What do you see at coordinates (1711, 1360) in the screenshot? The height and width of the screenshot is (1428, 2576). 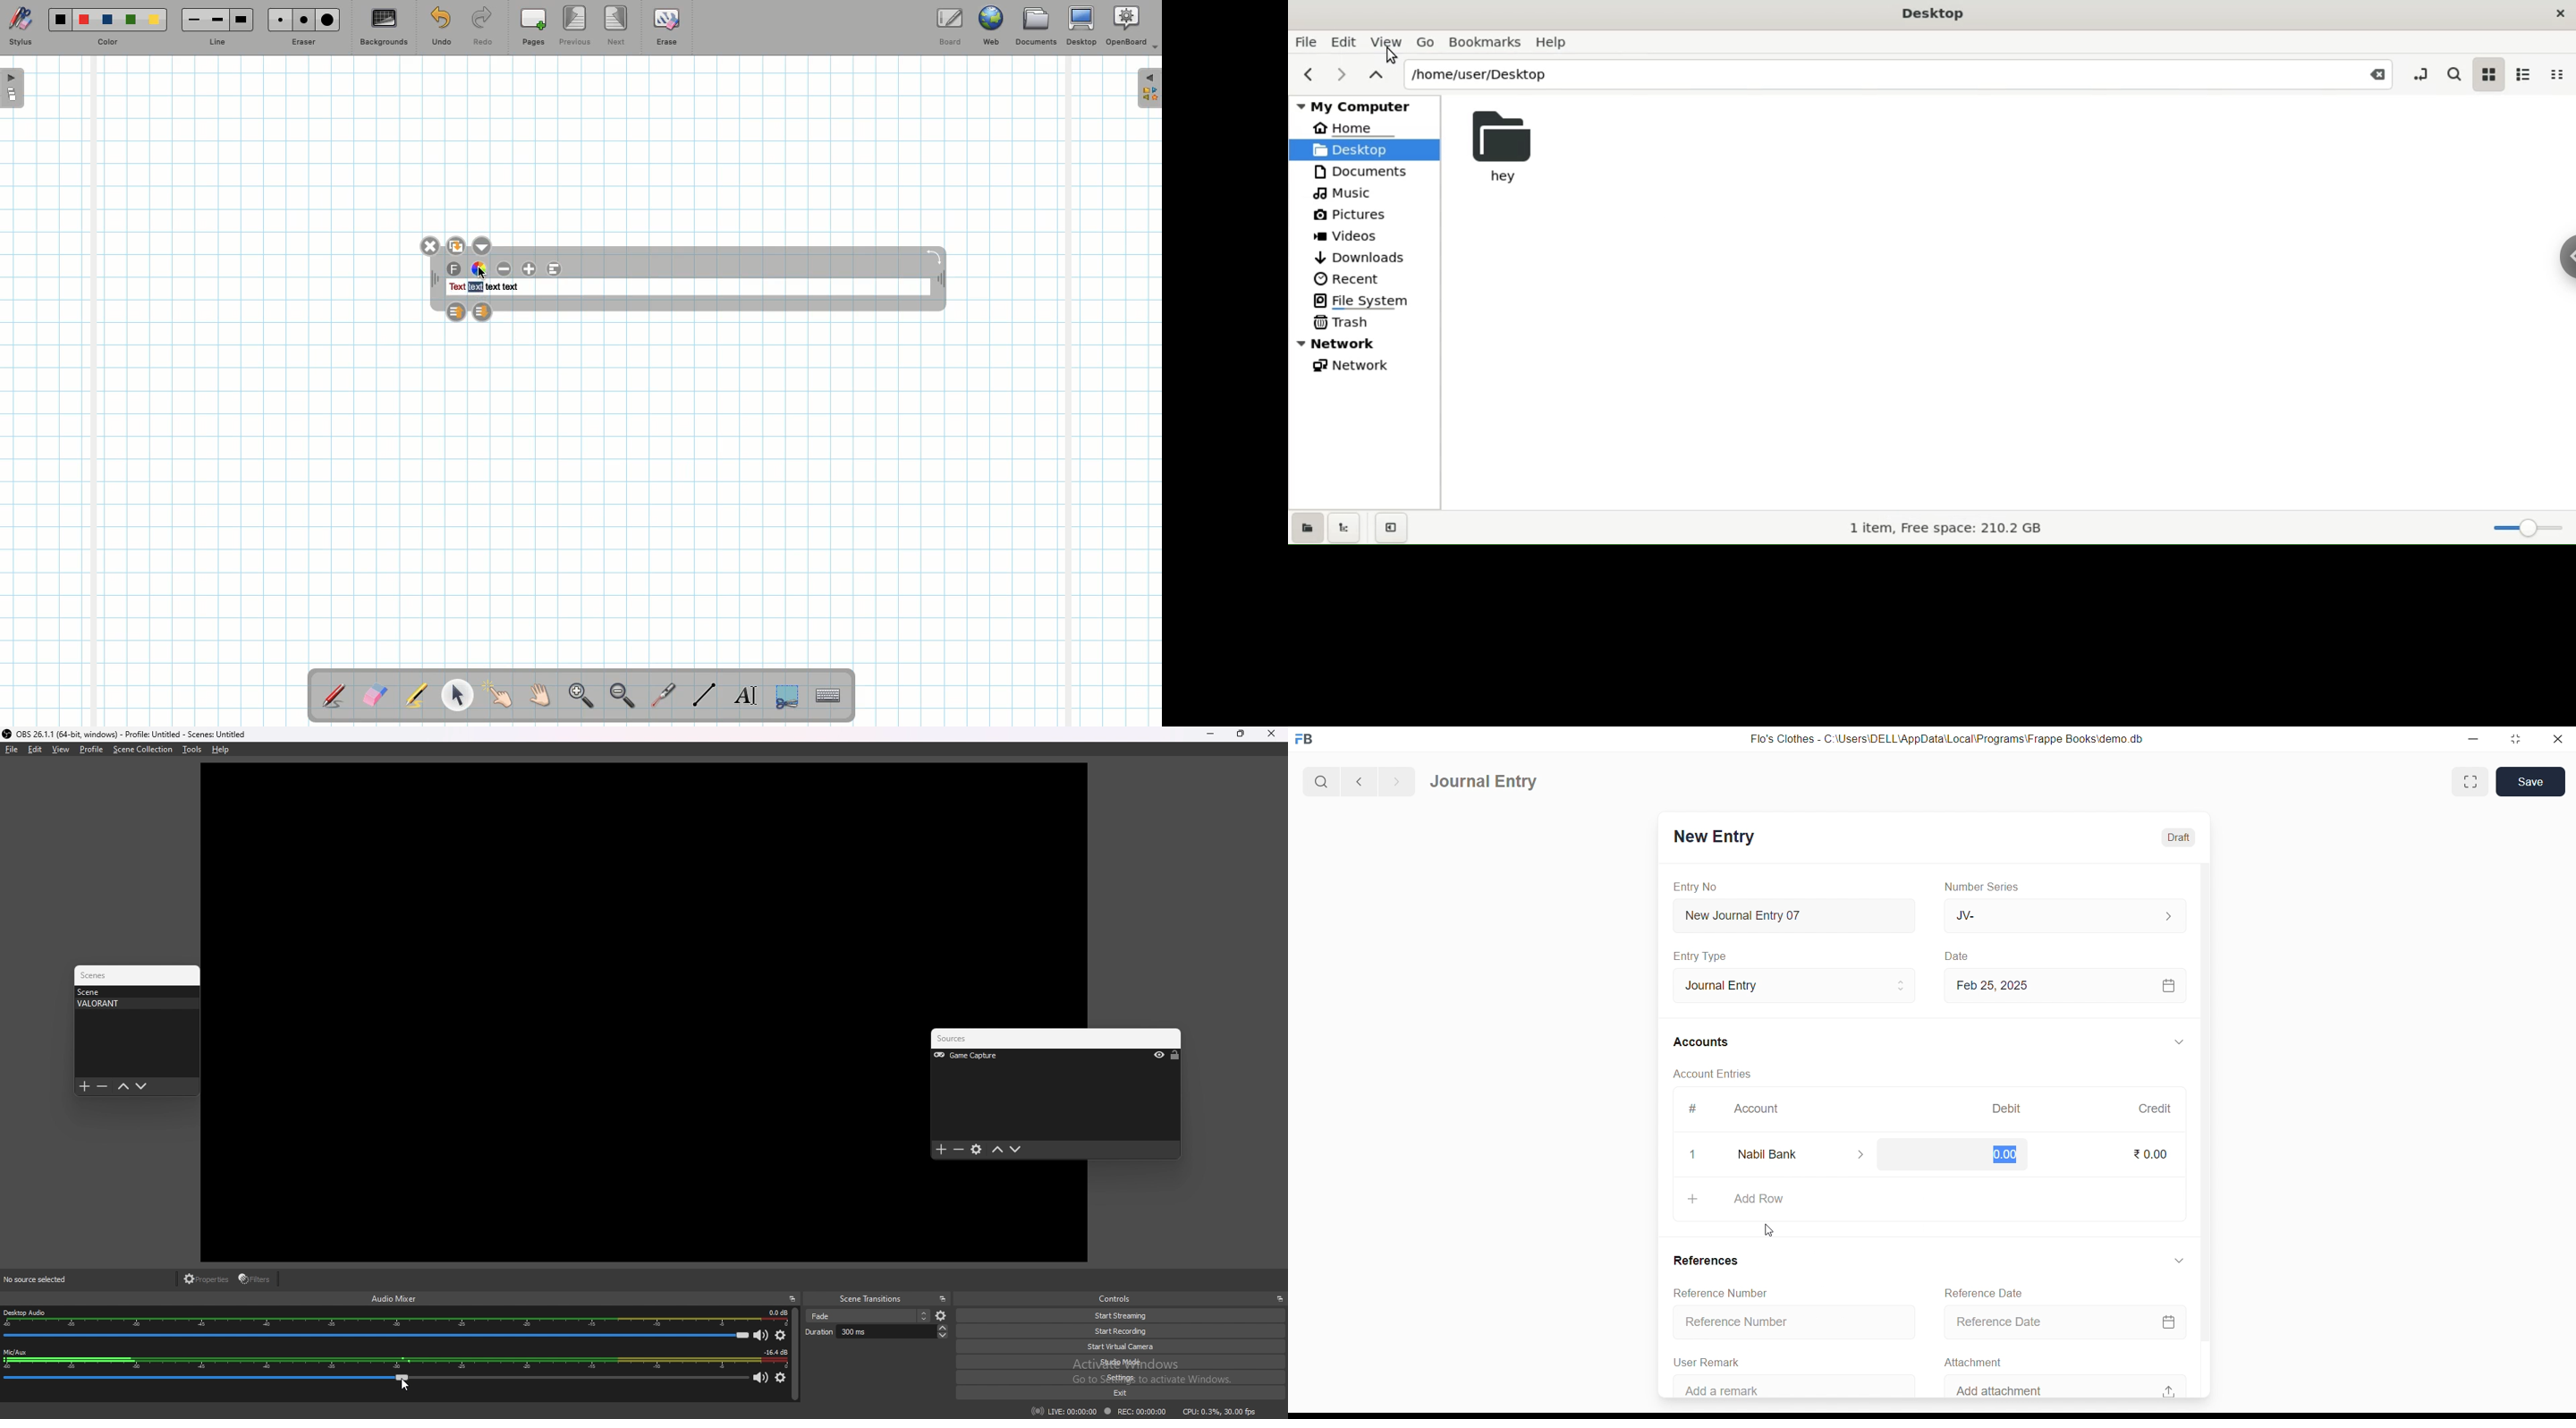 I see `User Remark` at bounding box center [1711, 1360].